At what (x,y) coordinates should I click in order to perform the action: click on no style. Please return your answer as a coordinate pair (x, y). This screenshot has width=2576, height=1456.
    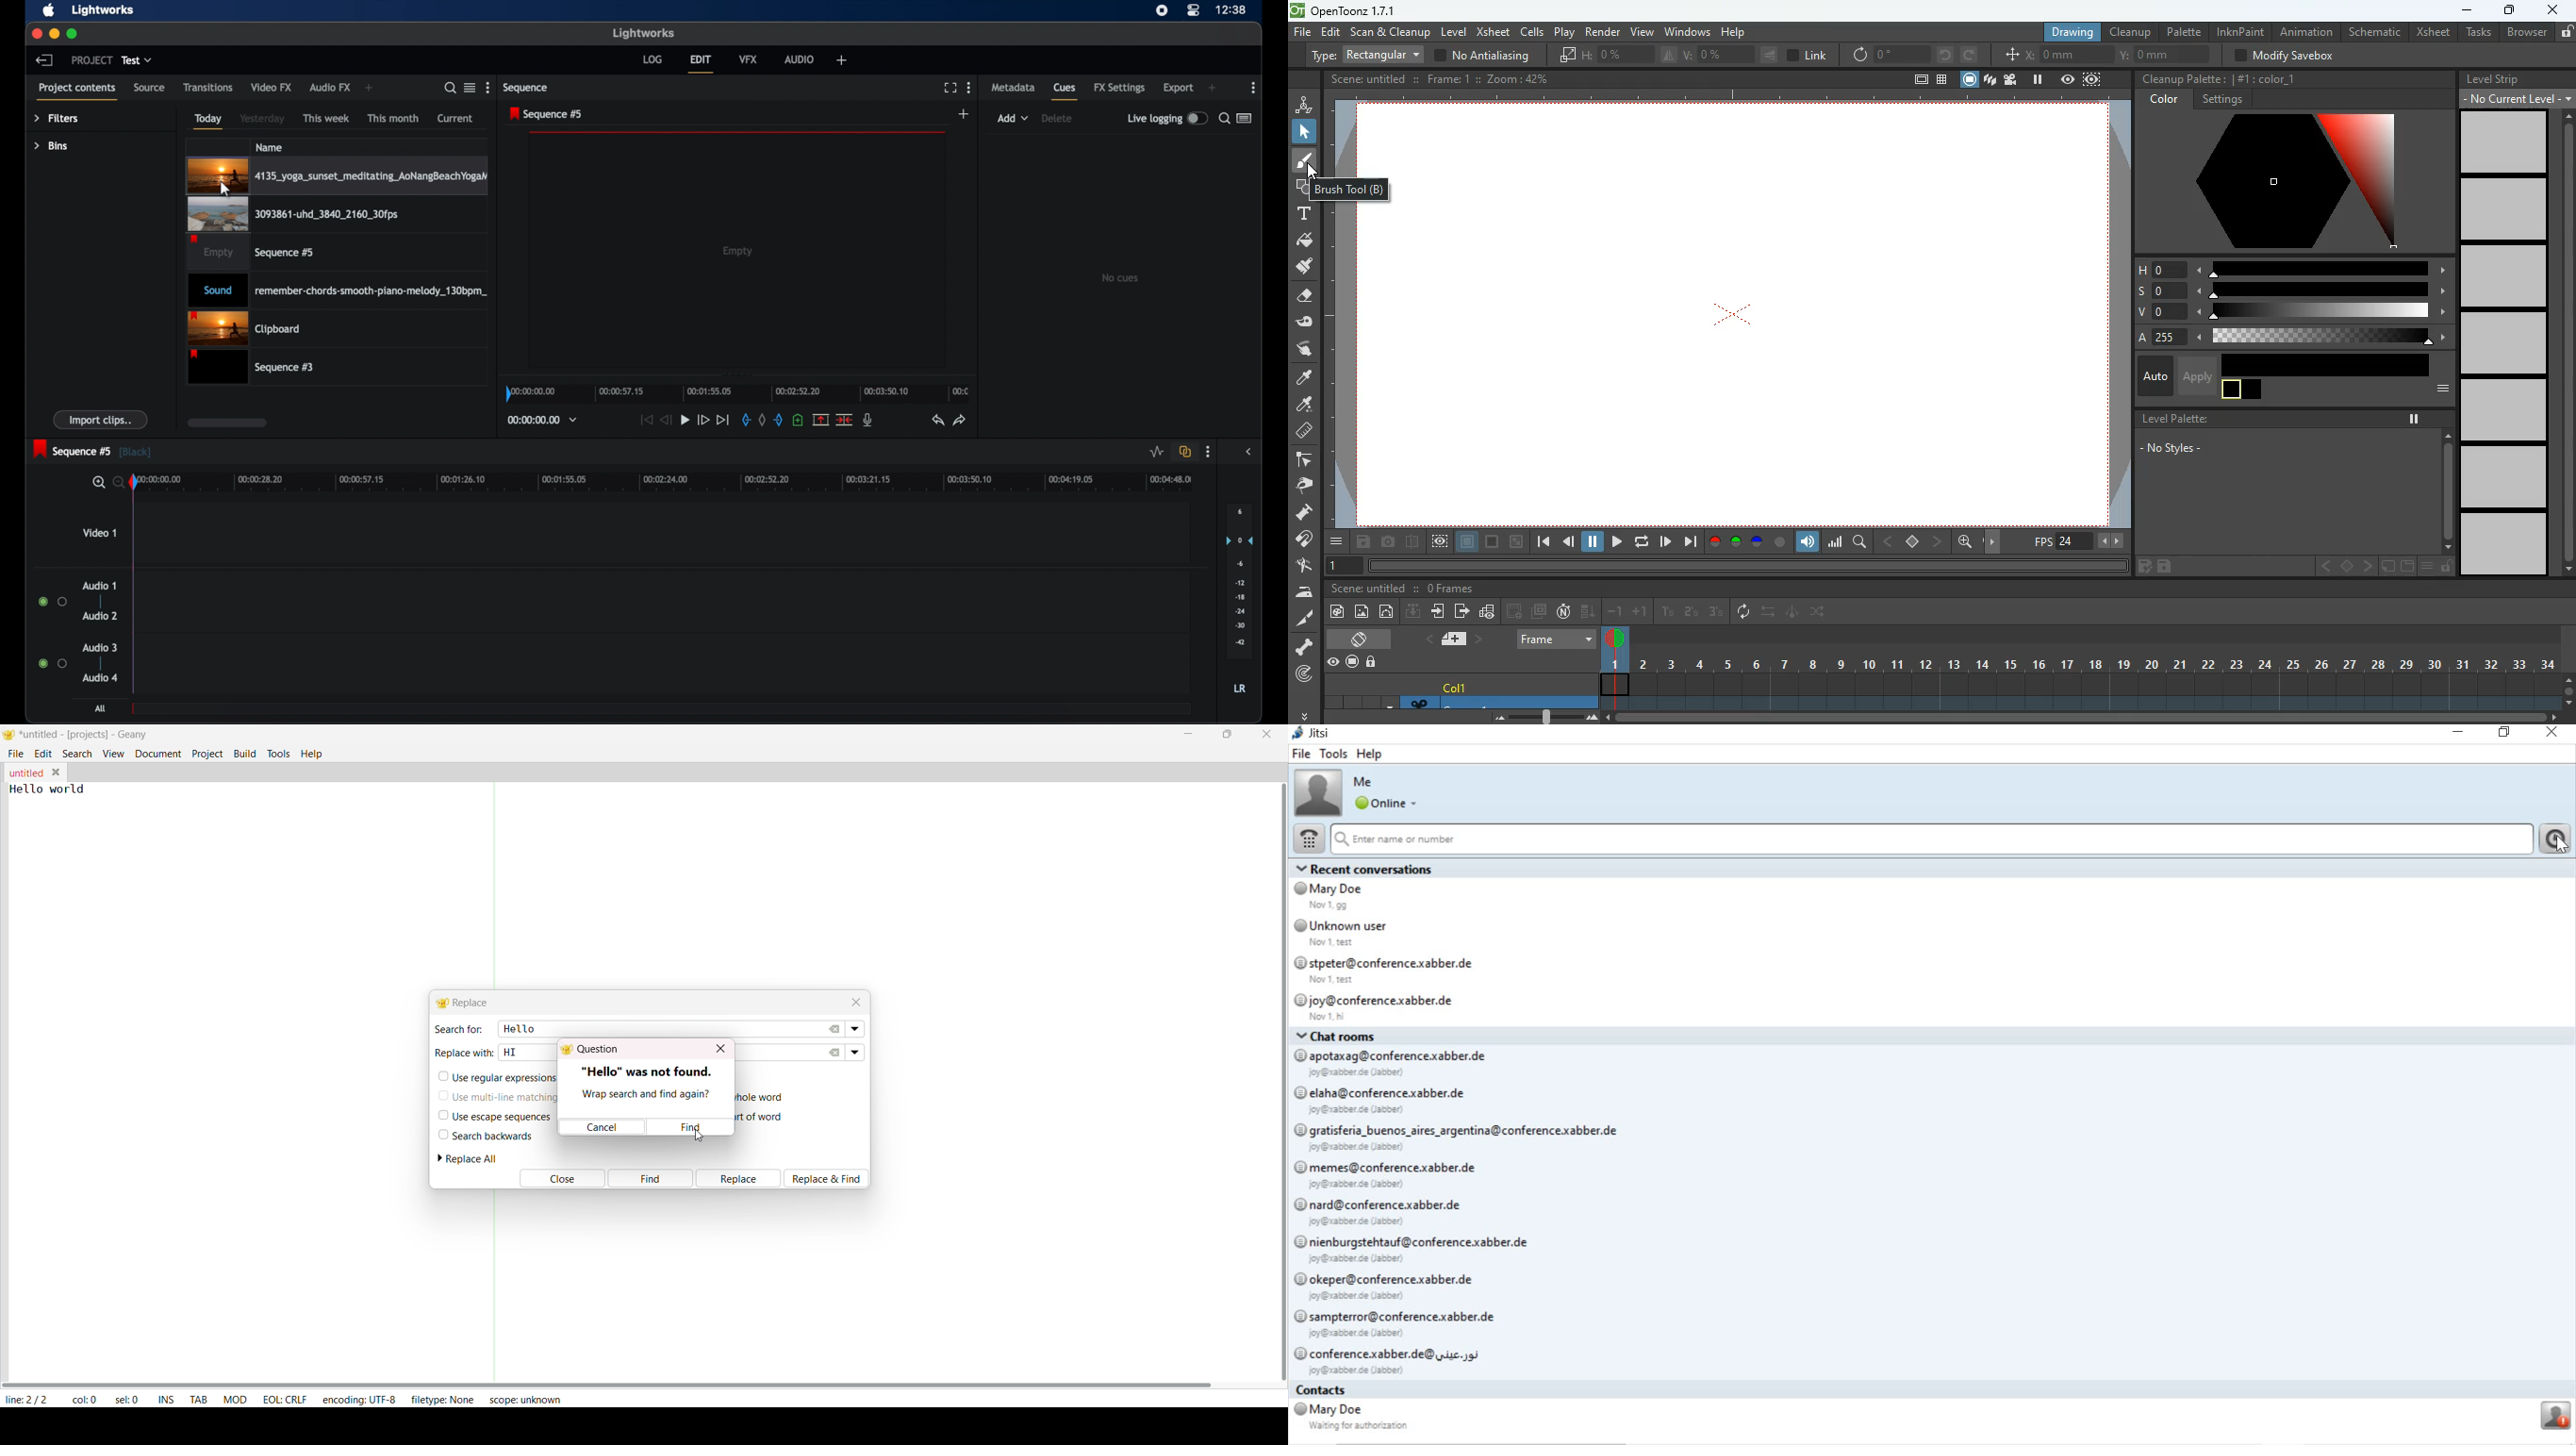
    Looking at the image, I should click on (2183, 450).